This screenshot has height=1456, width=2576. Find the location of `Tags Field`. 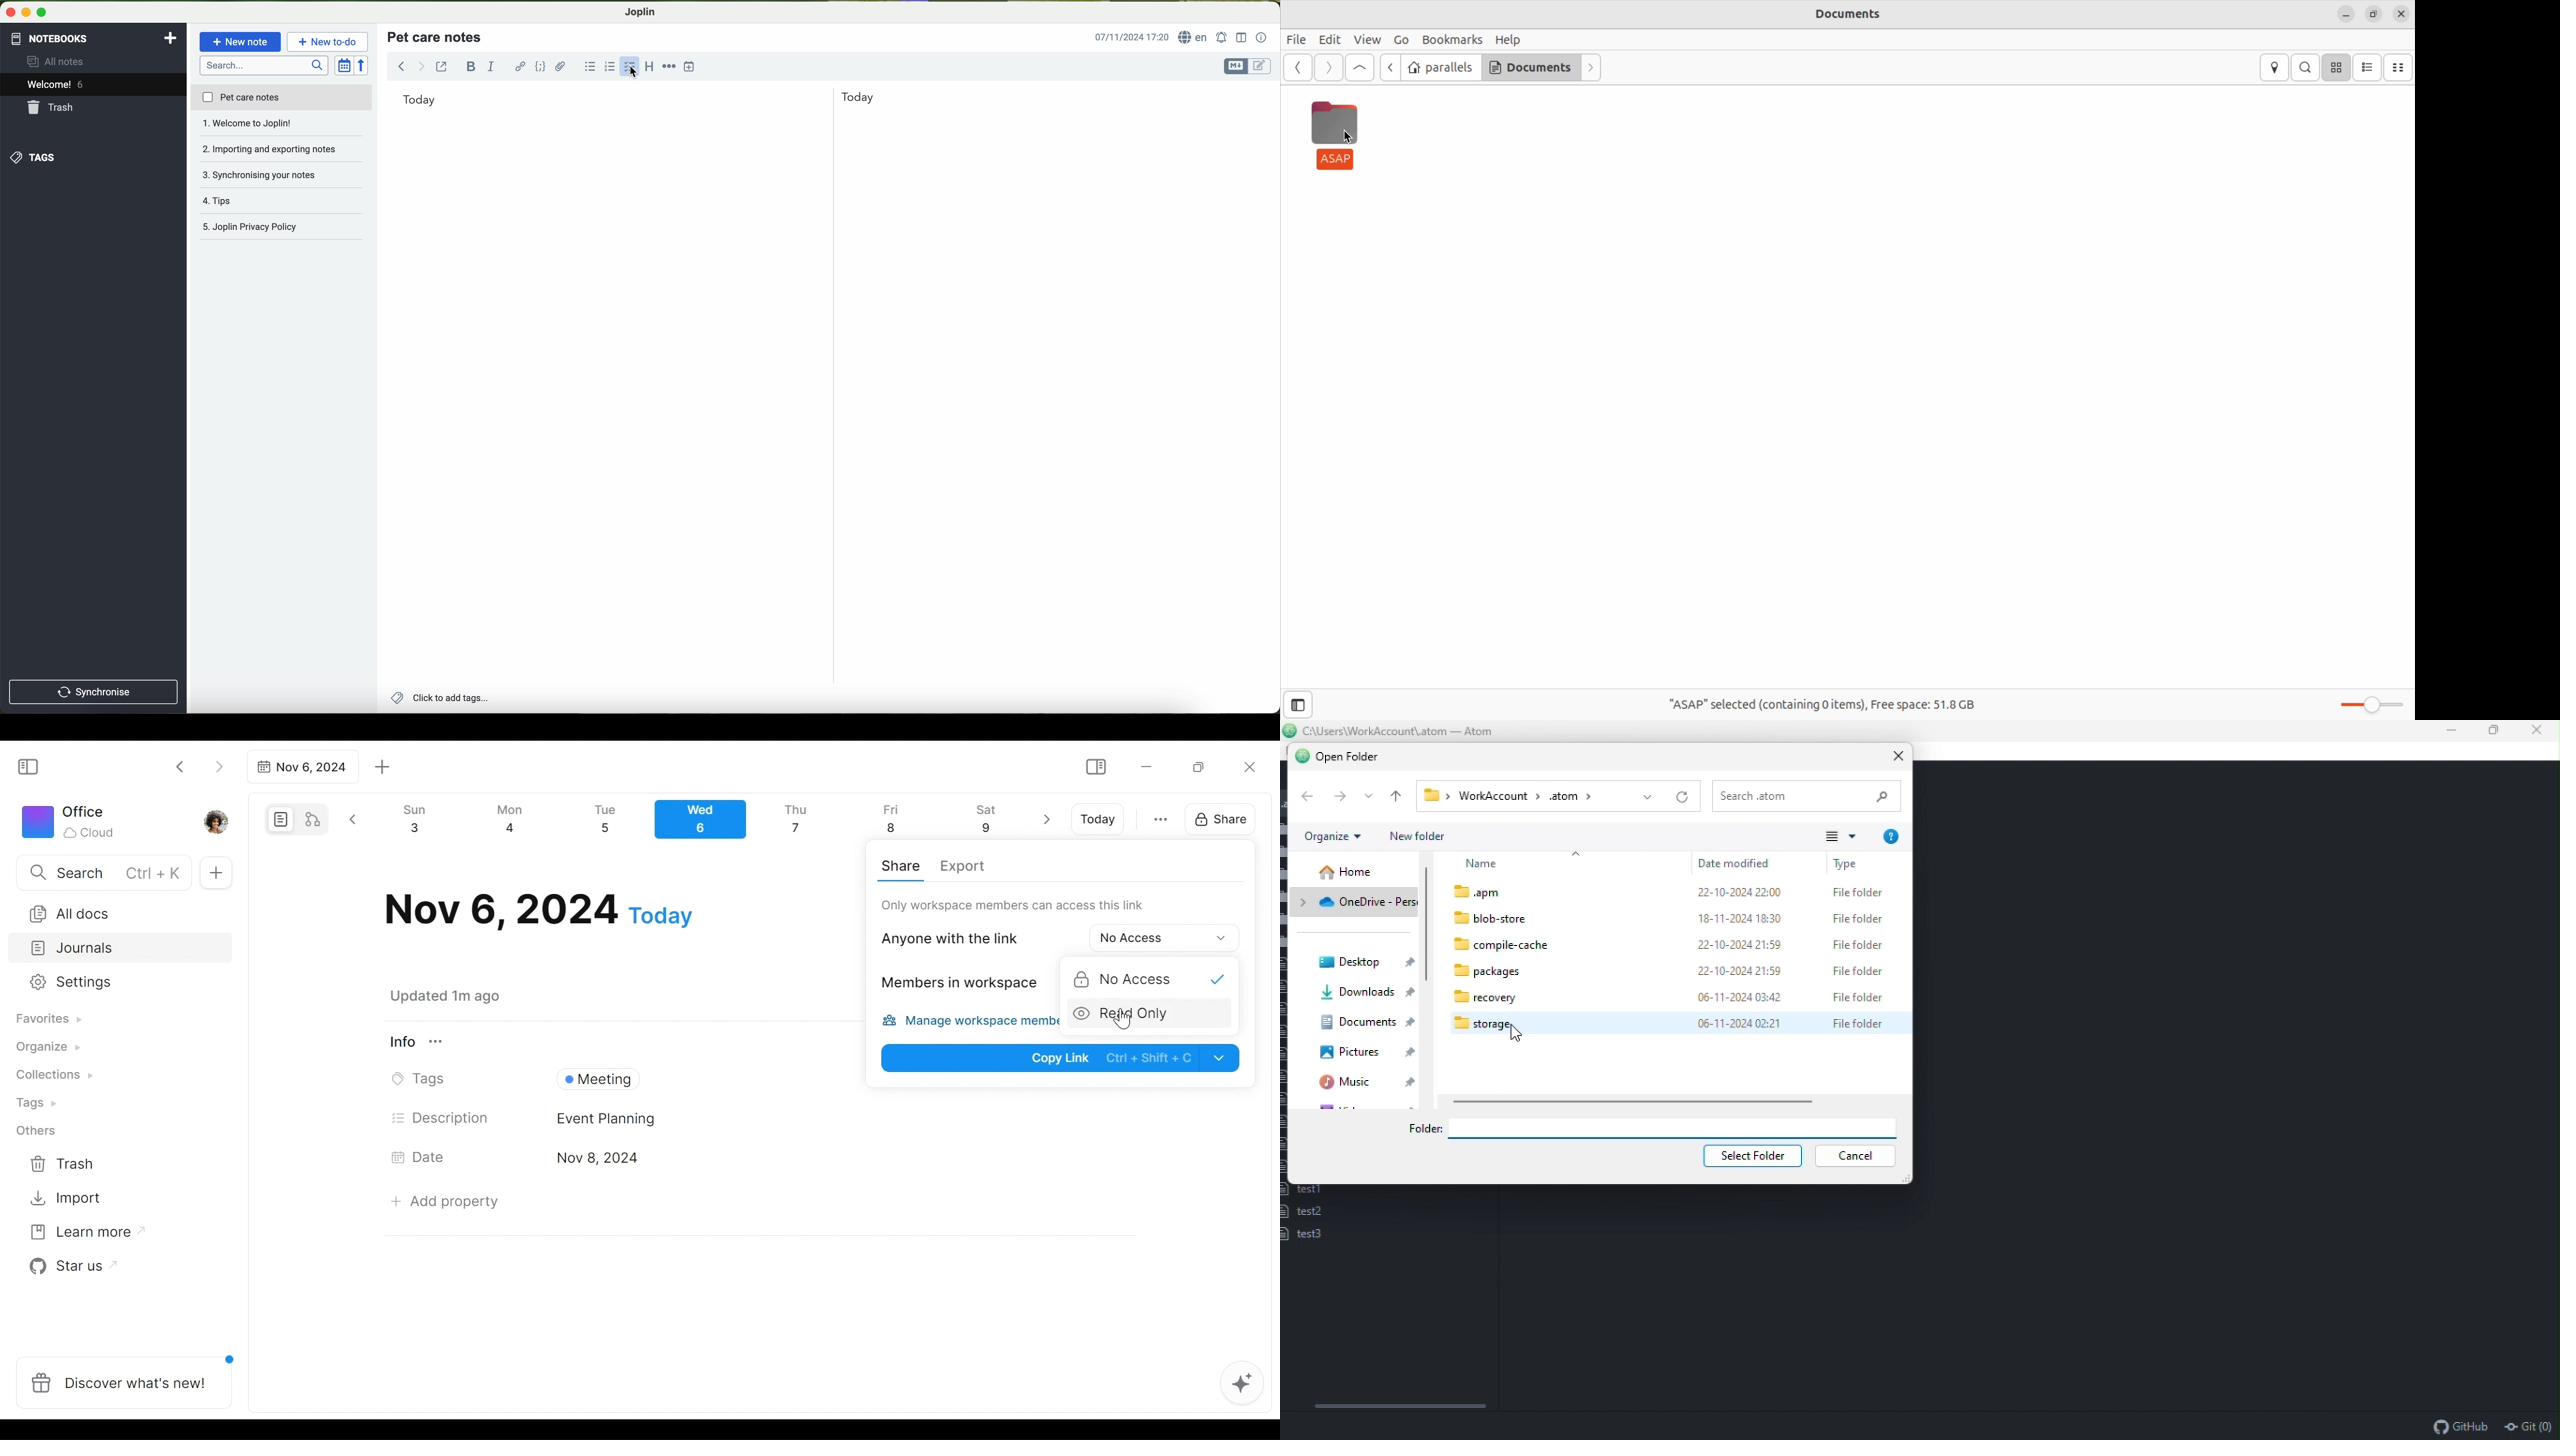

Tags Field is located at coordinates (699, 1076).